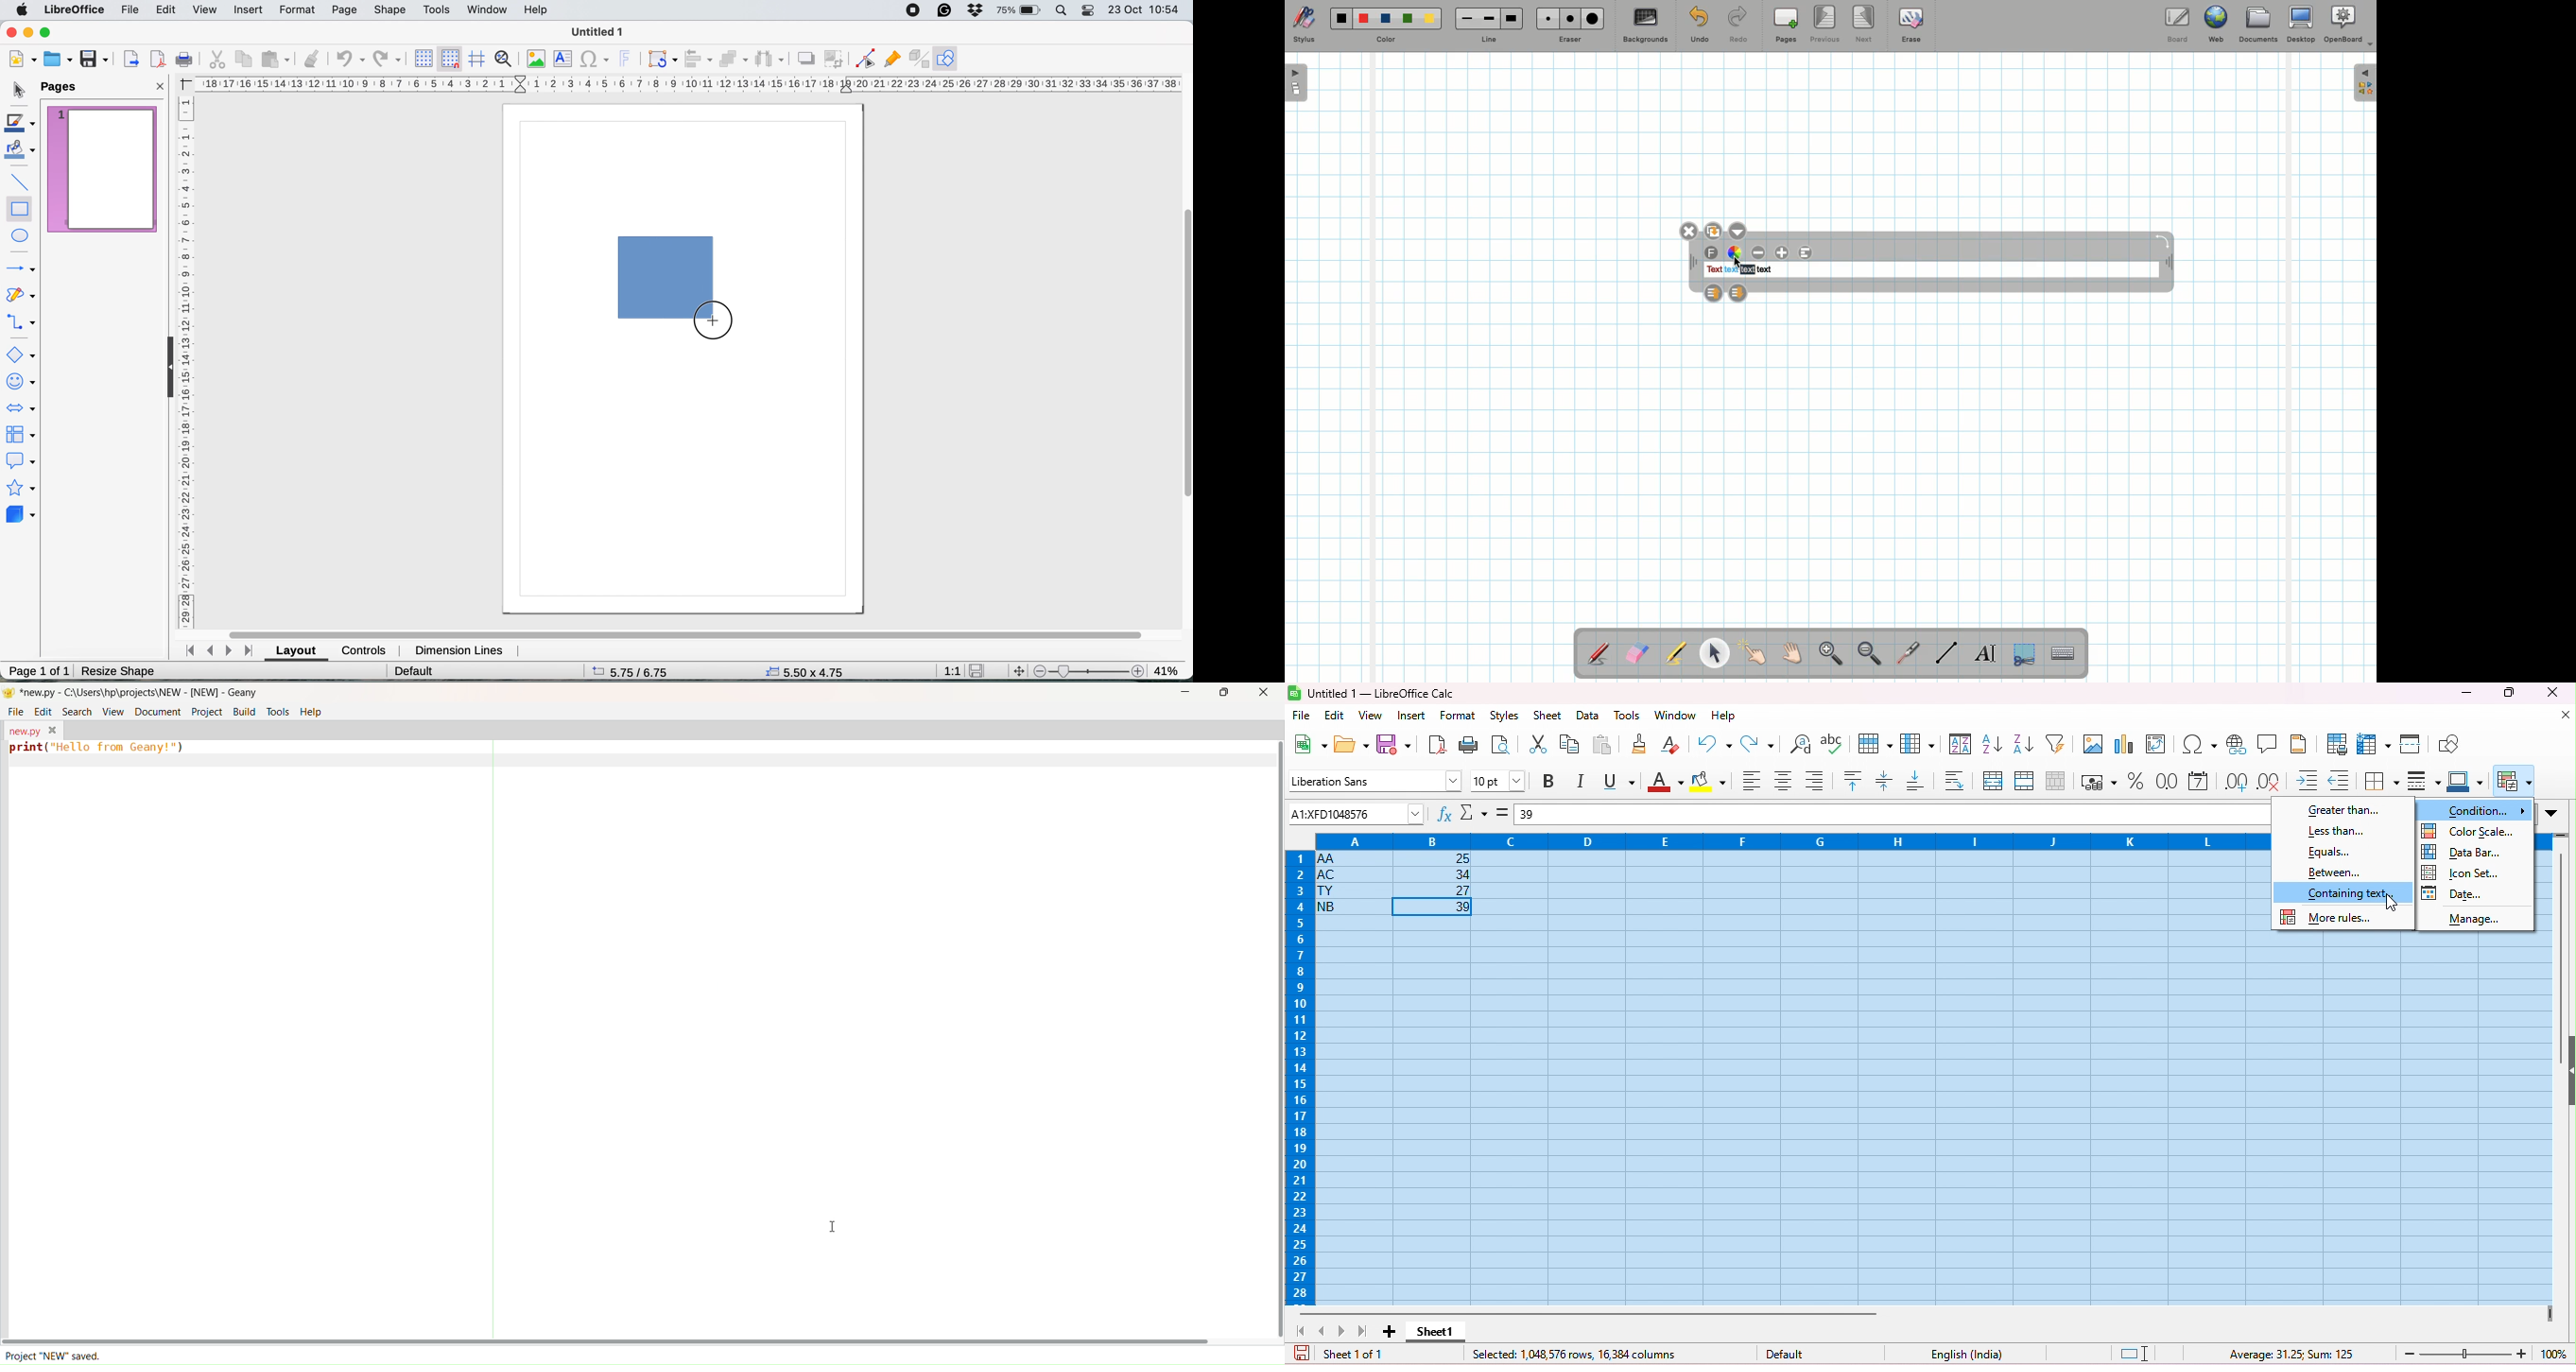 Image resolution: width=2576 pixels, height=1372 pixels. What do you see at coordinates (1793, 1079) in the screenshot?
I see `cells selected` at bounding box center [1793, 1079].